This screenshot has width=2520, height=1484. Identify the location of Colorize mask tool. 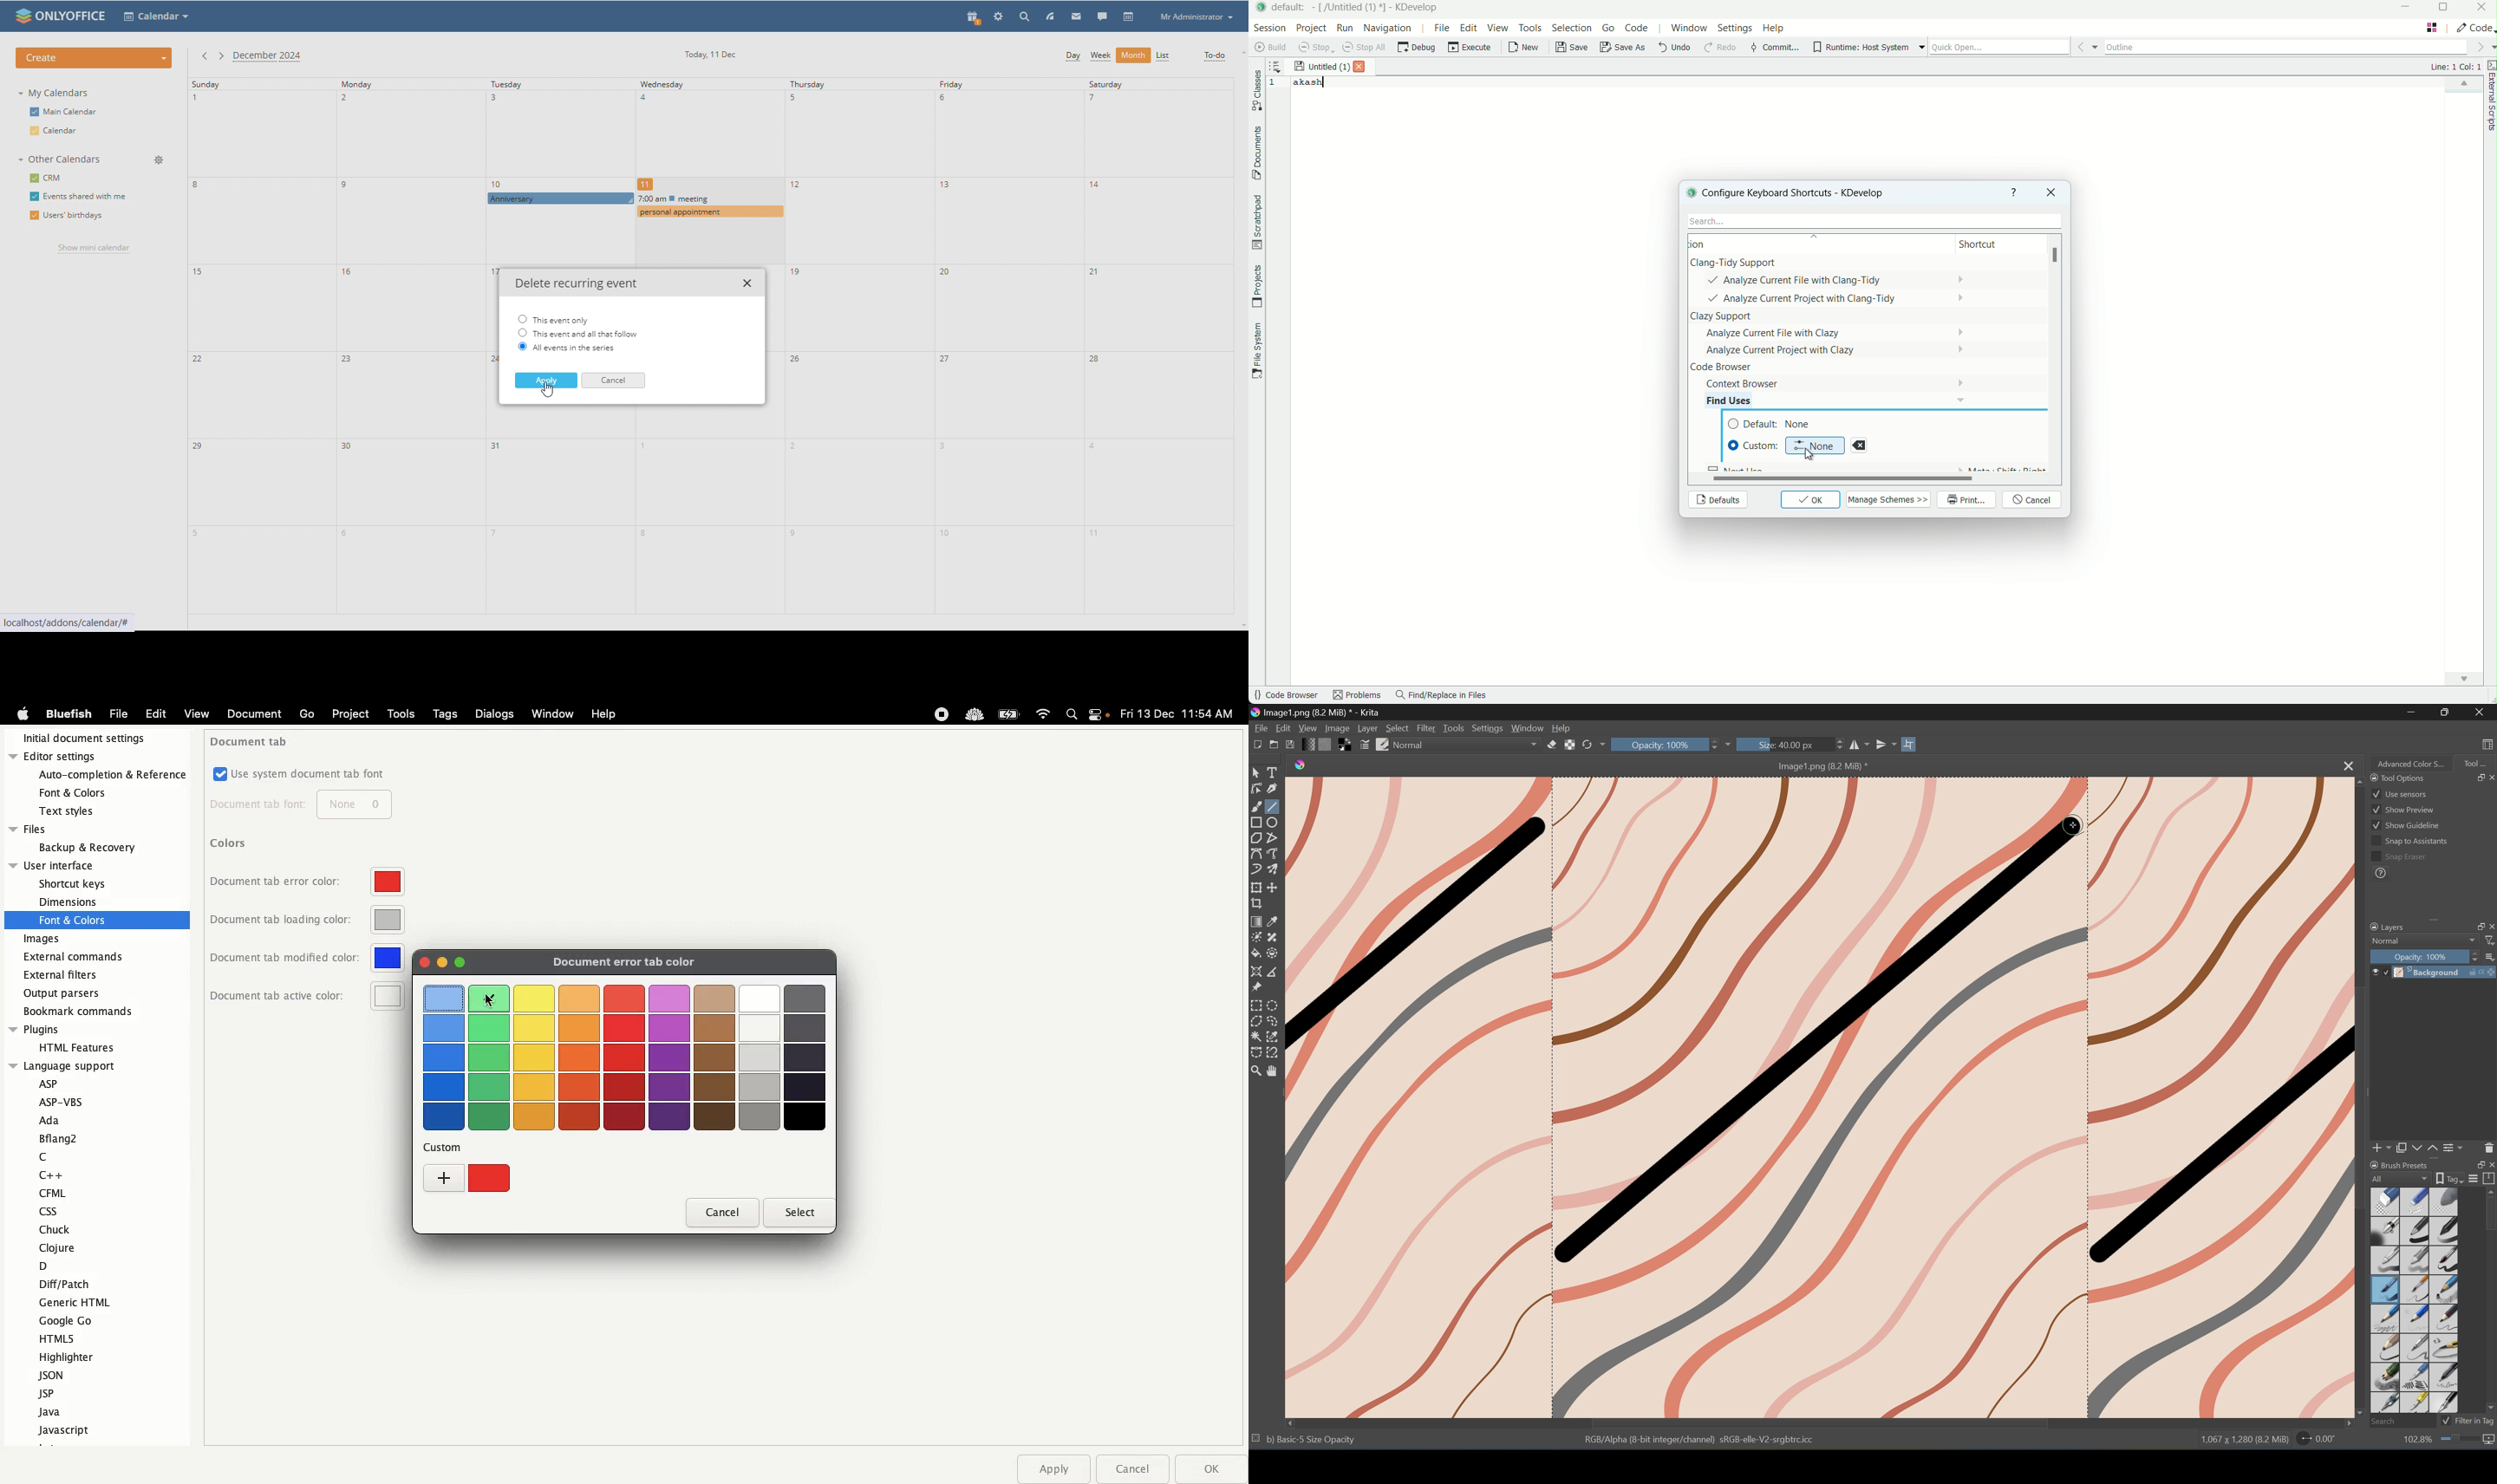
(1256, 936).